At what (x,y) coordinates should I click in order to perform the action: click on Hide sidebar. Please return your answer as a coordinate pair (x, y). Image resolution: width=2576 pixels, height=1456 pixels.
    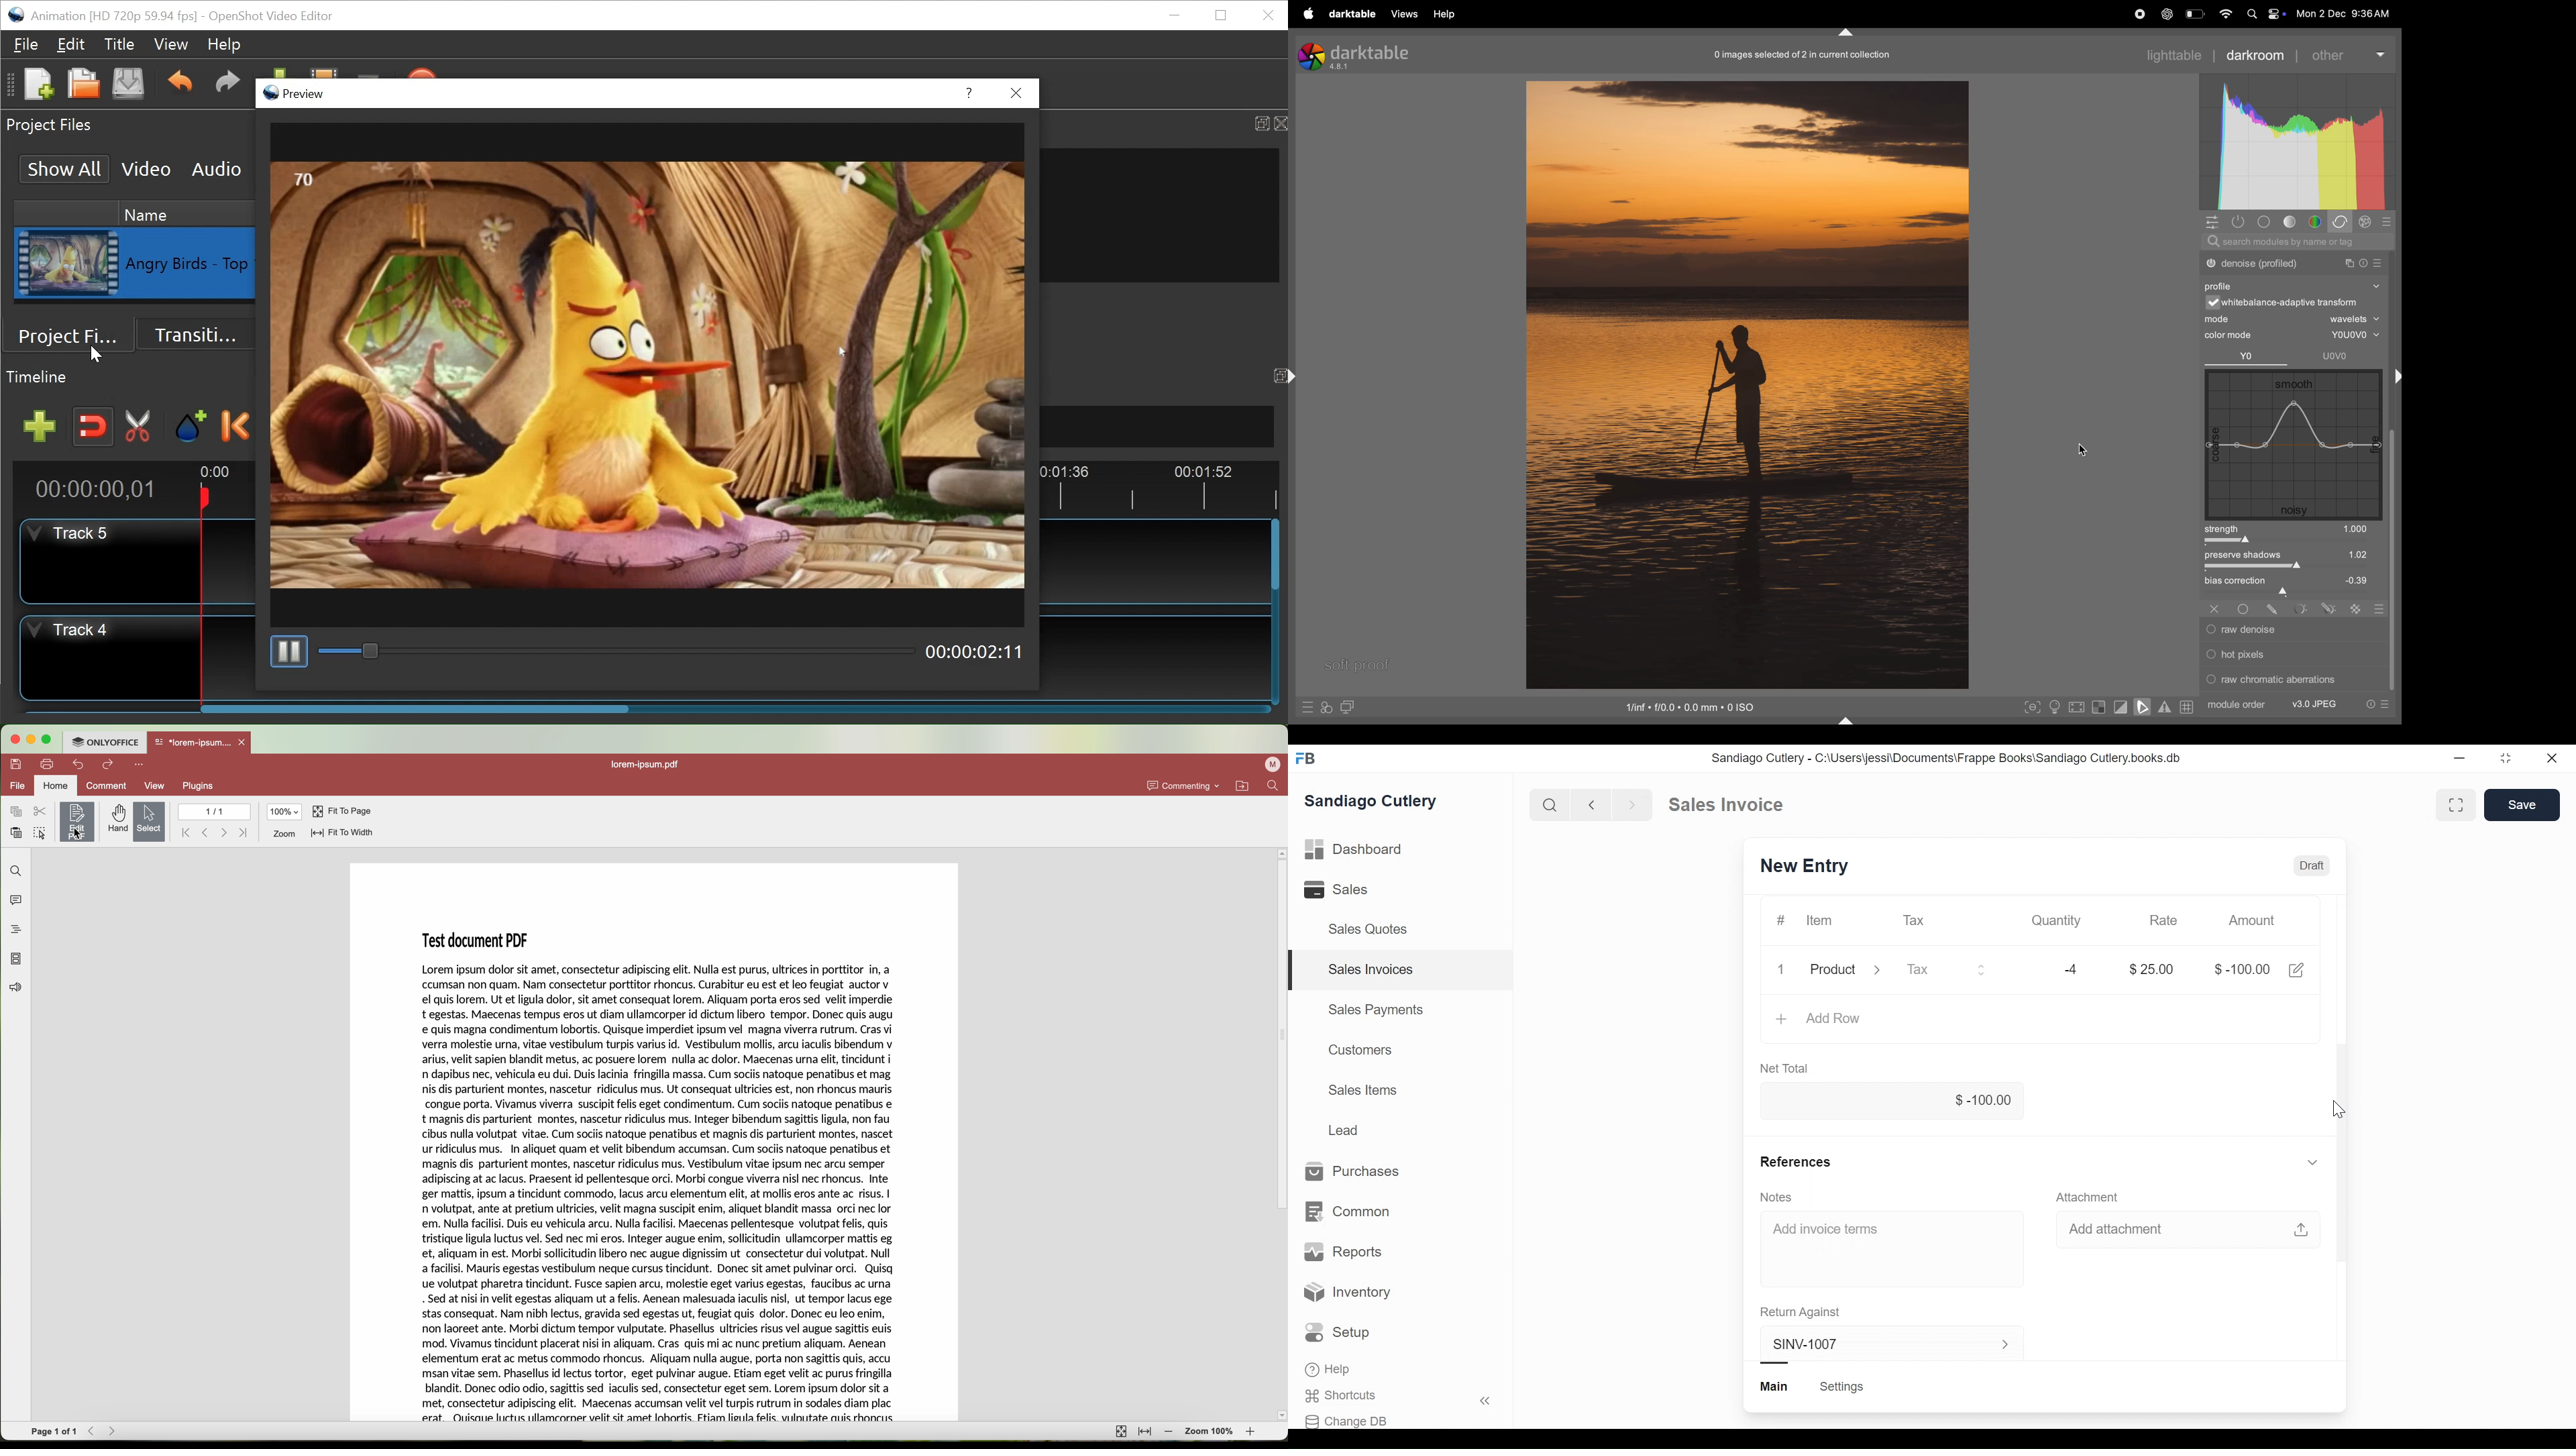
    Looking at the image, I should click on (1486, 1401).